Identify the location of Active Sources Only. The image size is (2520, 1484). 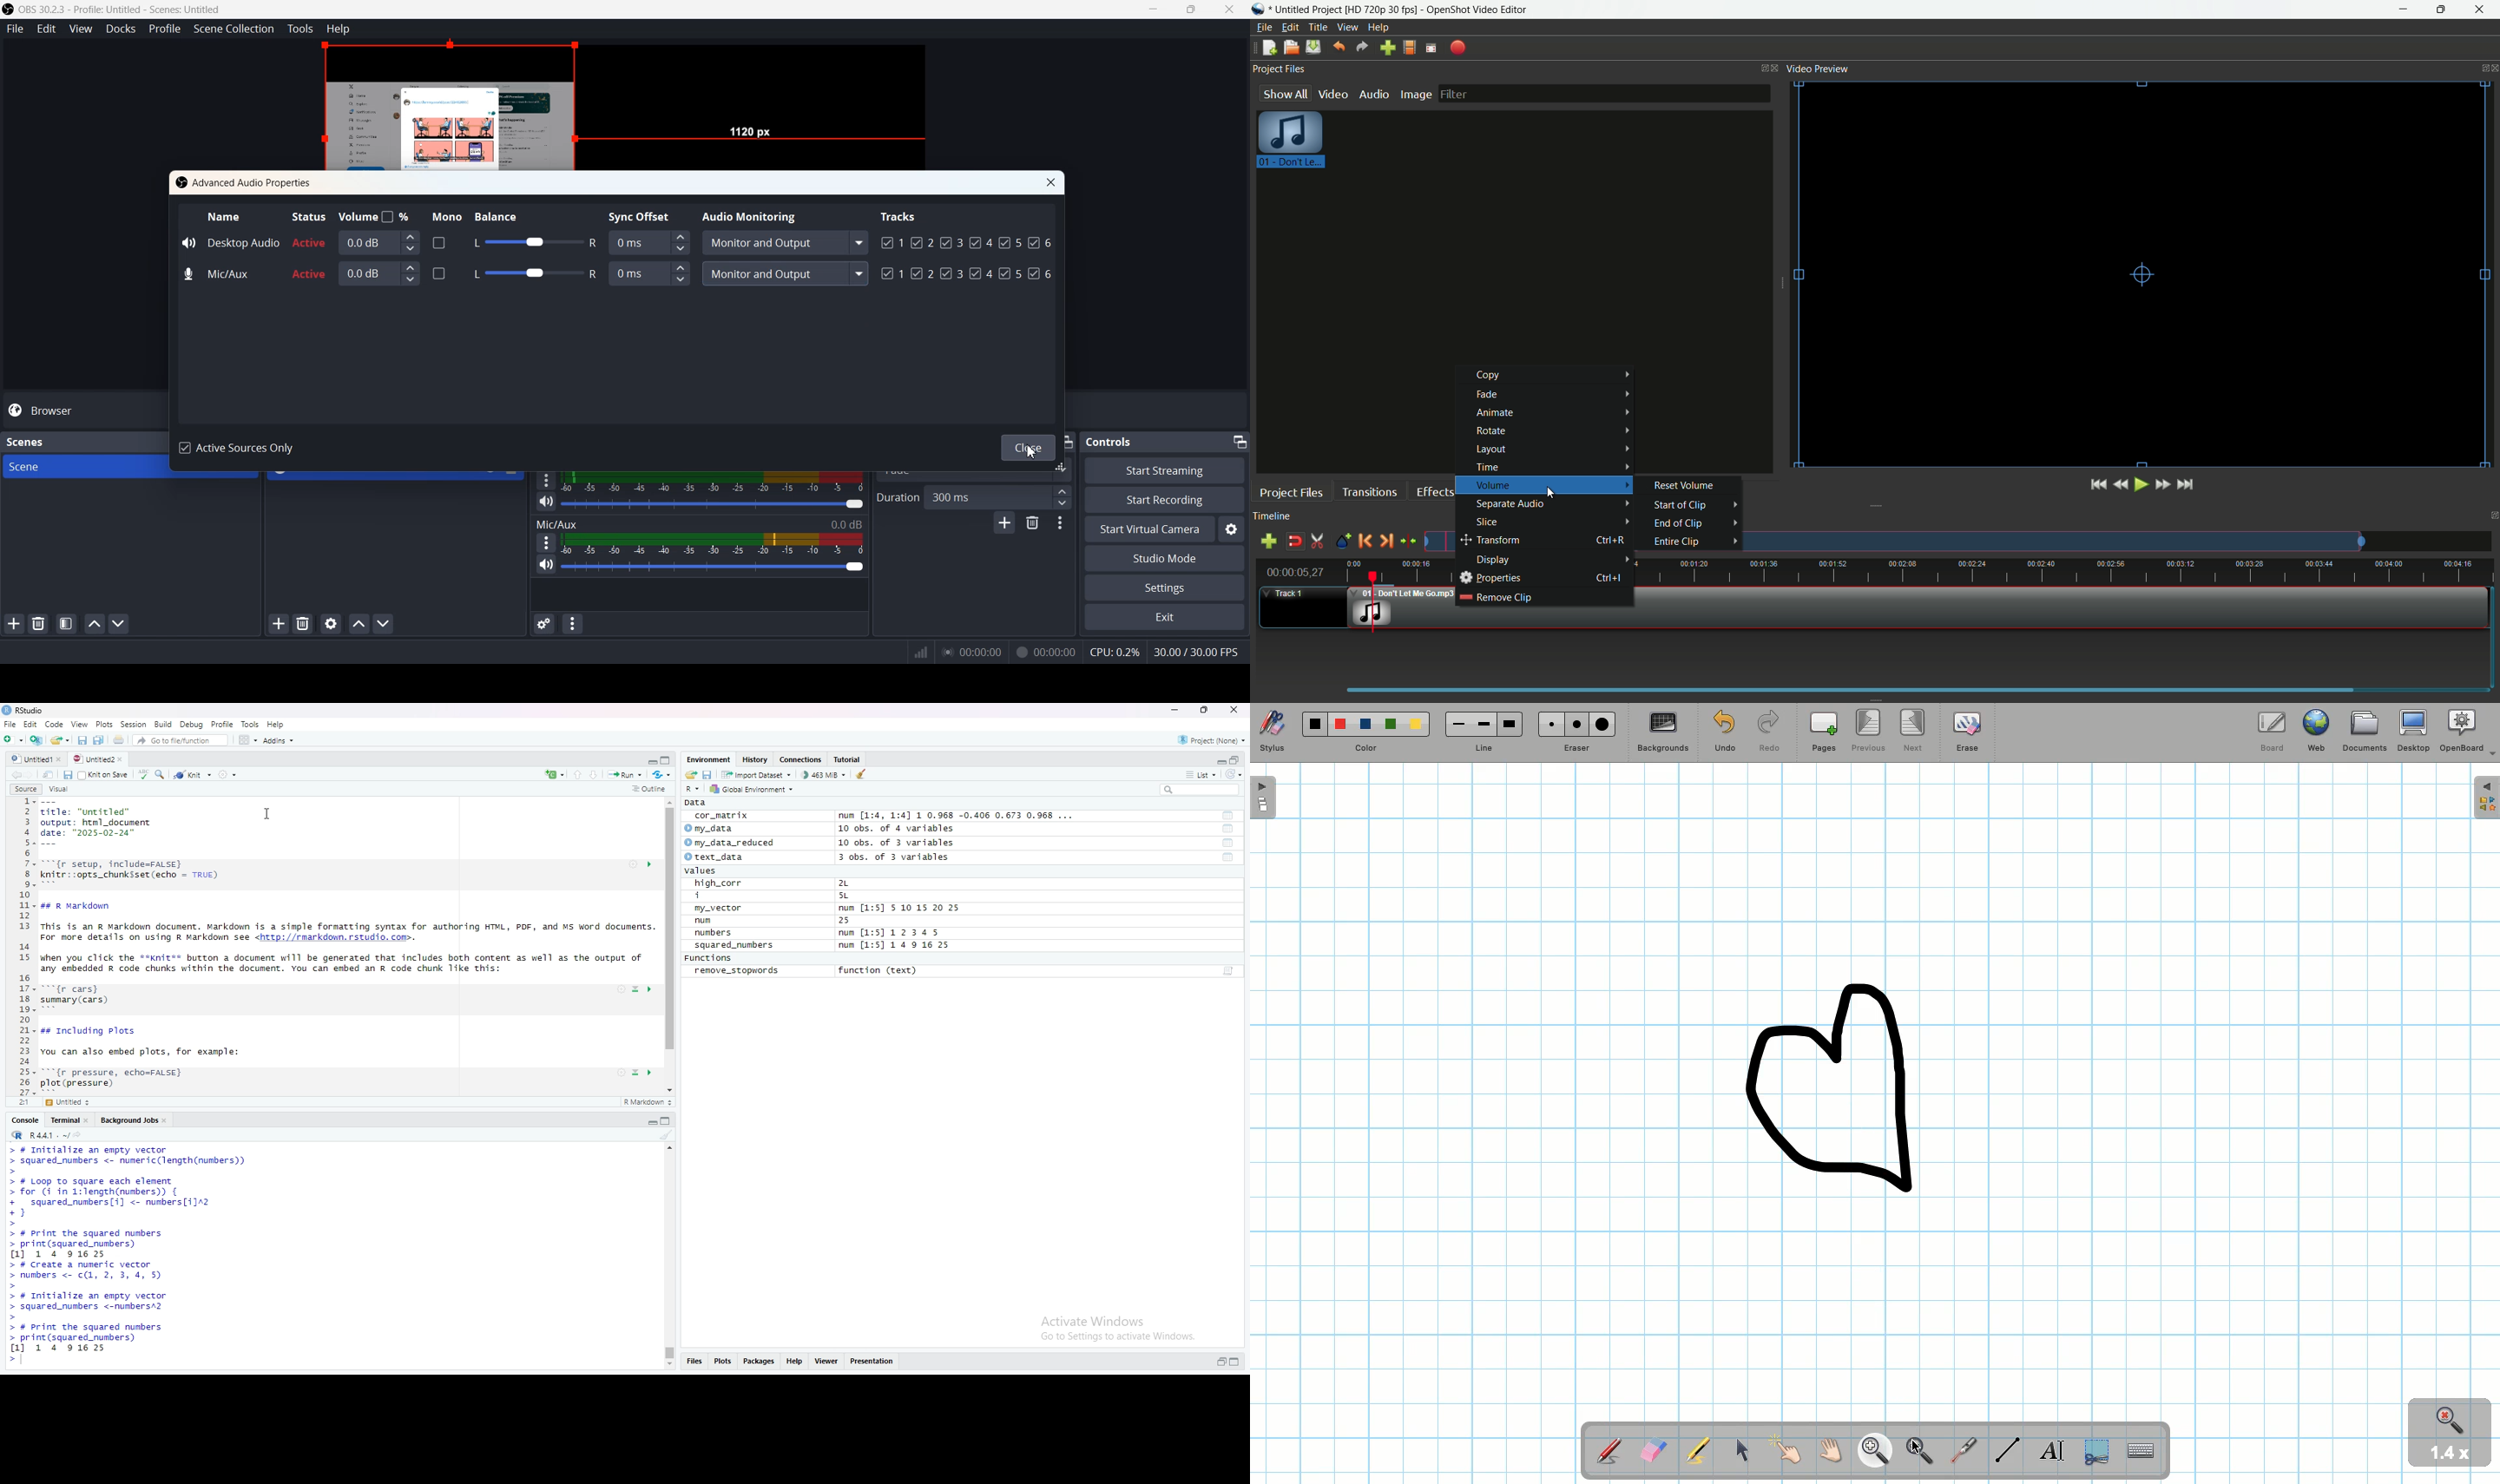
(240, 449).